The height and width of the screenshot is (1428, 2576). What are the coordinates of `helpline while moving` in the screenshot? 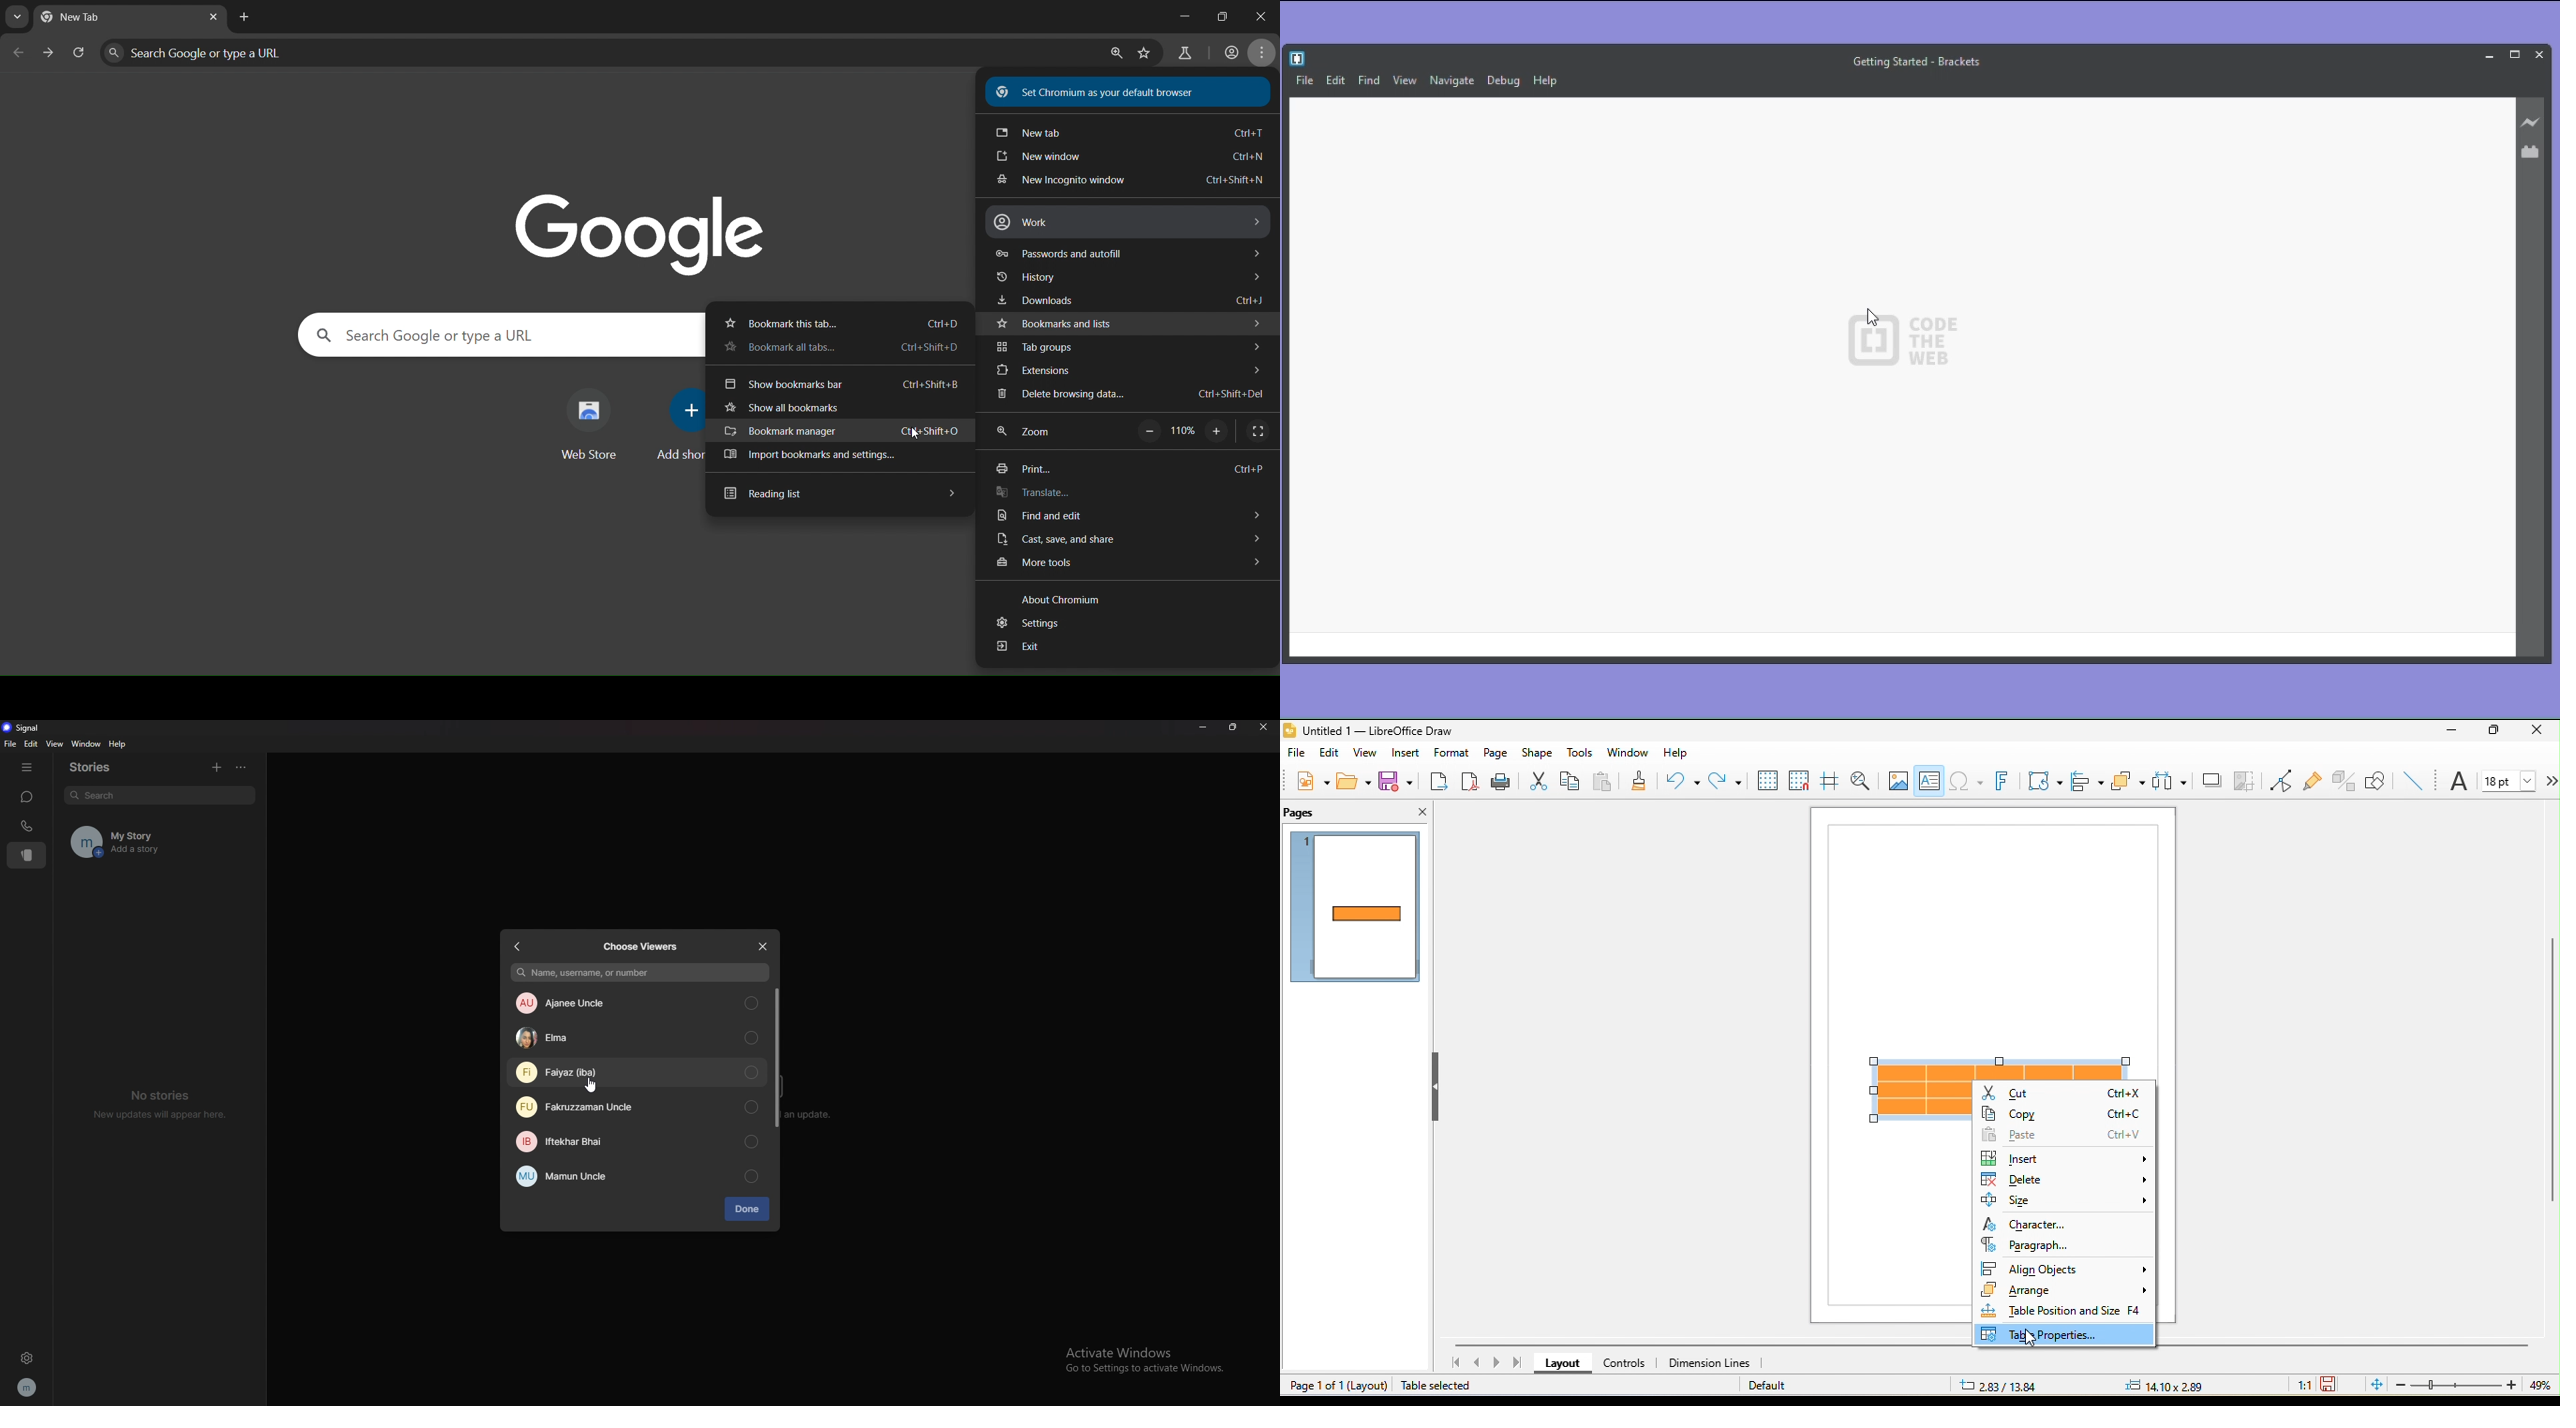 It's located at (1830, 781).